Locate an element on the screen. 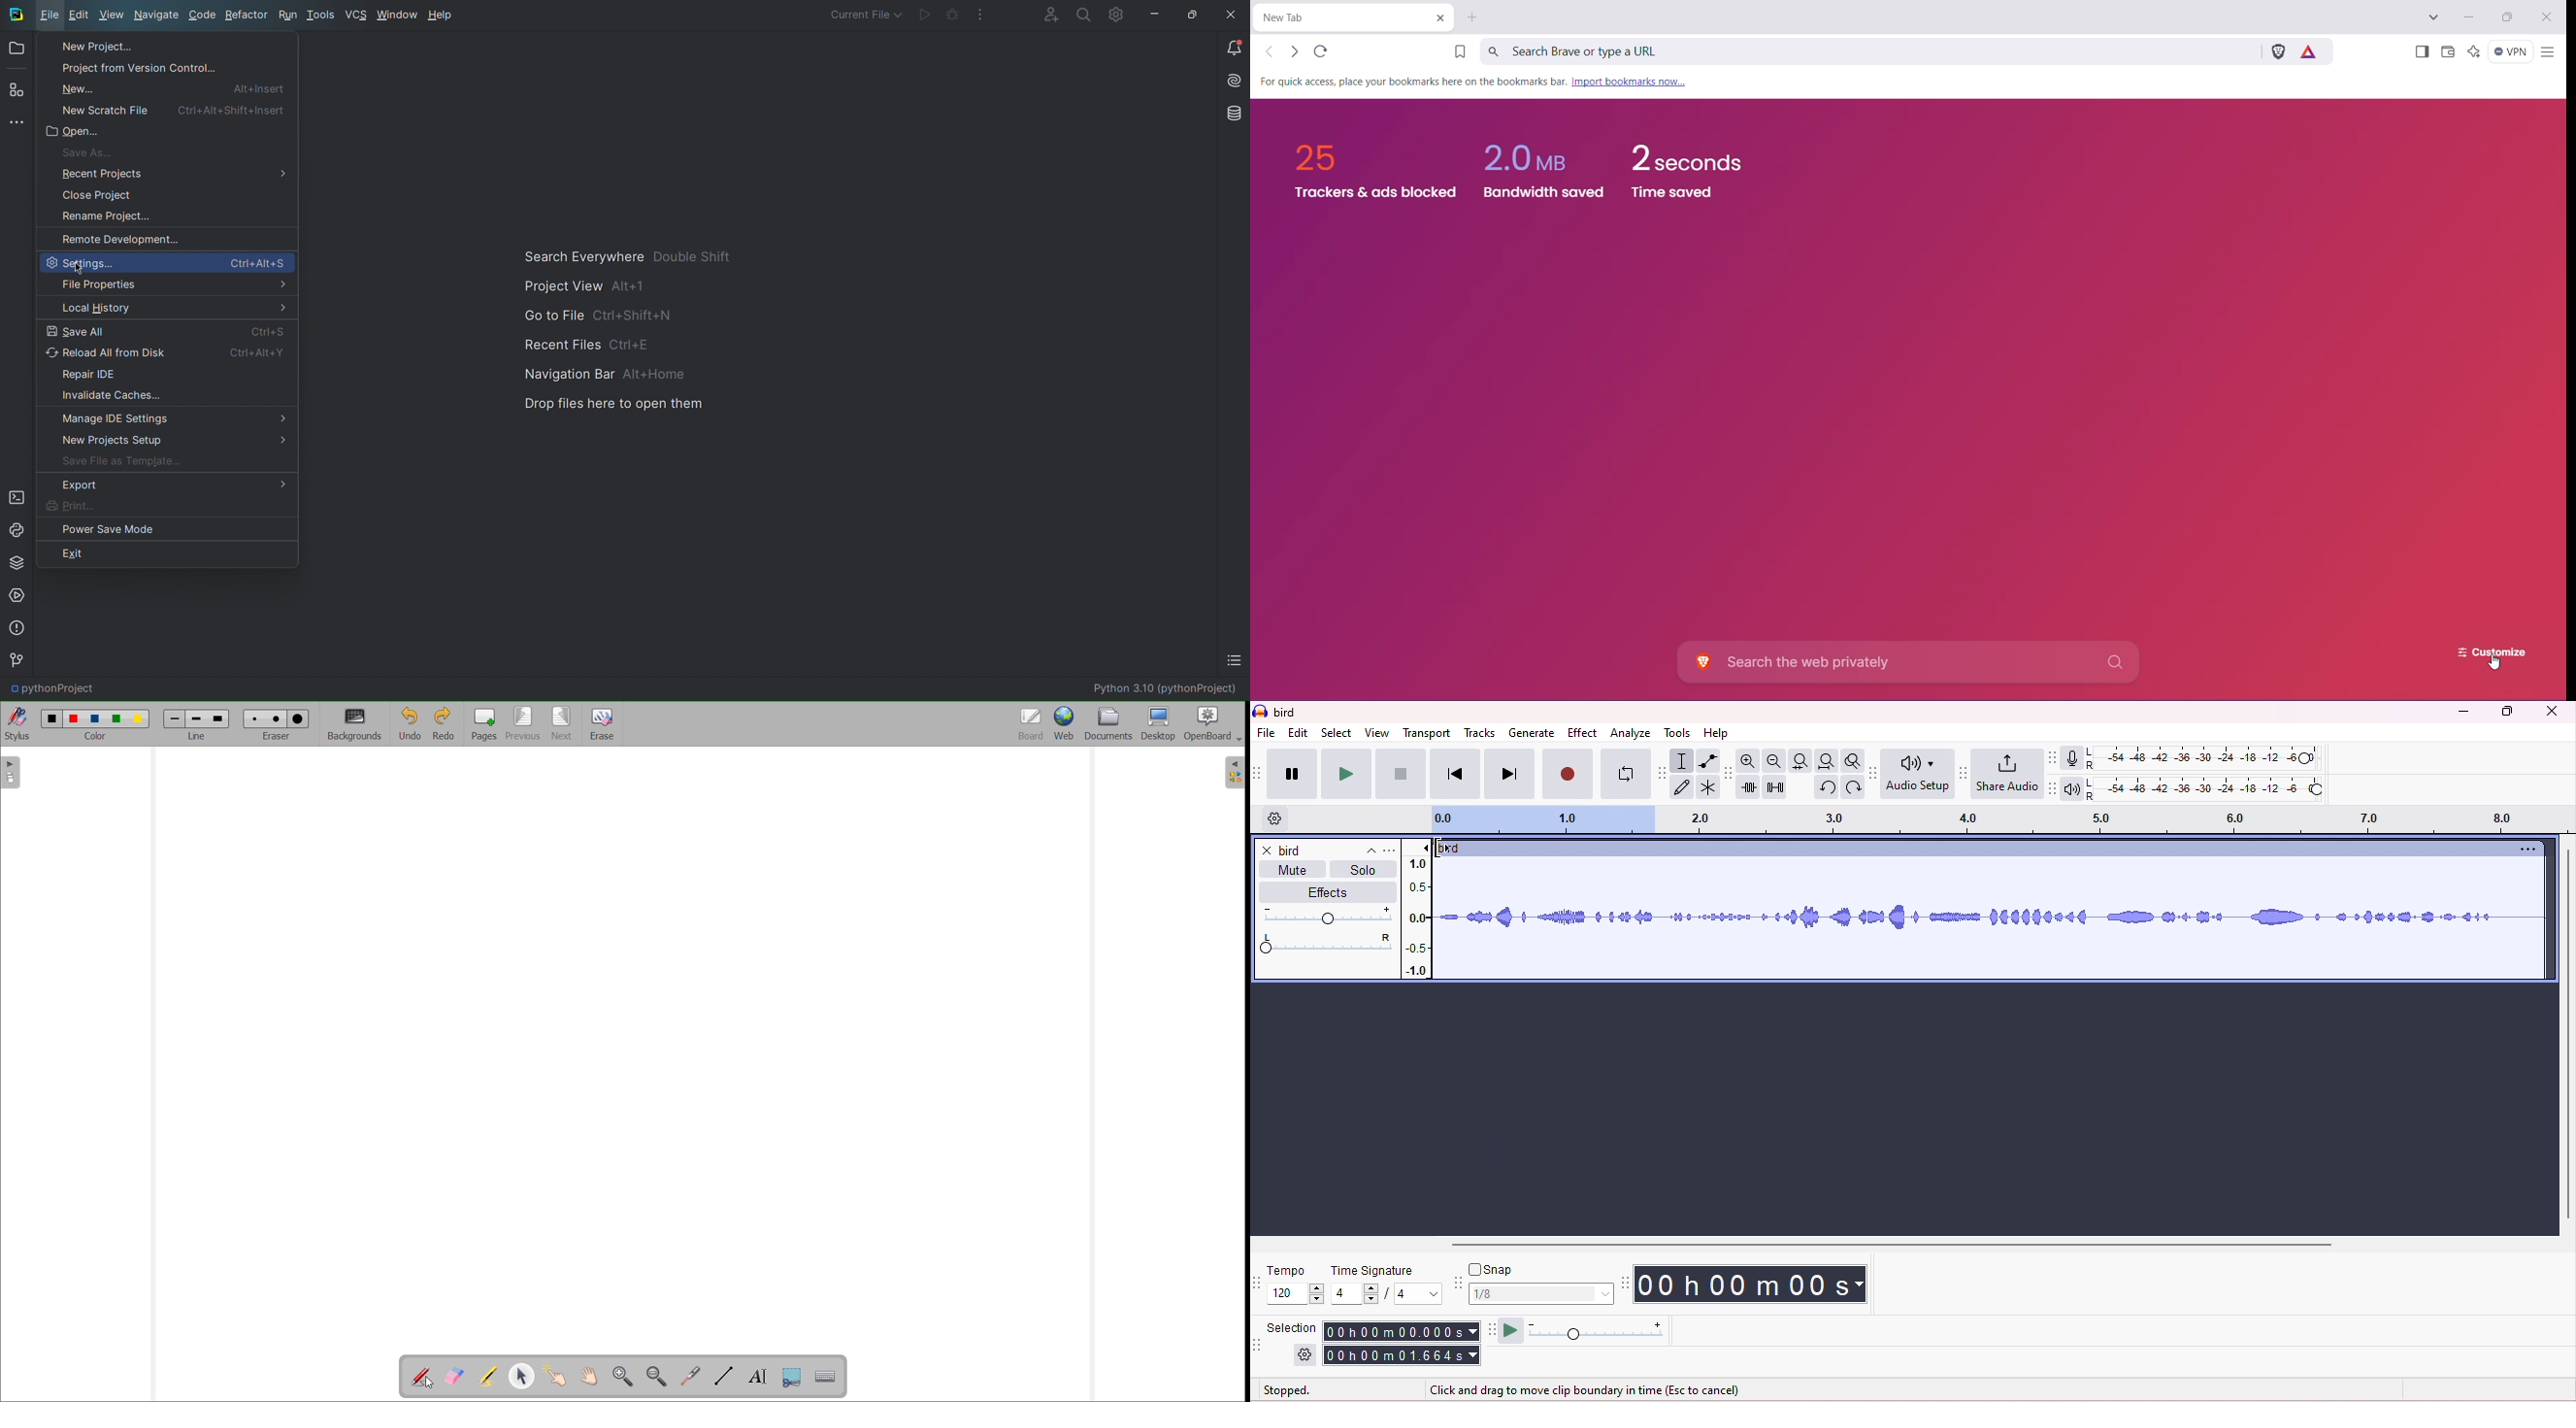 This screenshot has height=1428, width=2576. generate is located at coordinates (1531, 733).